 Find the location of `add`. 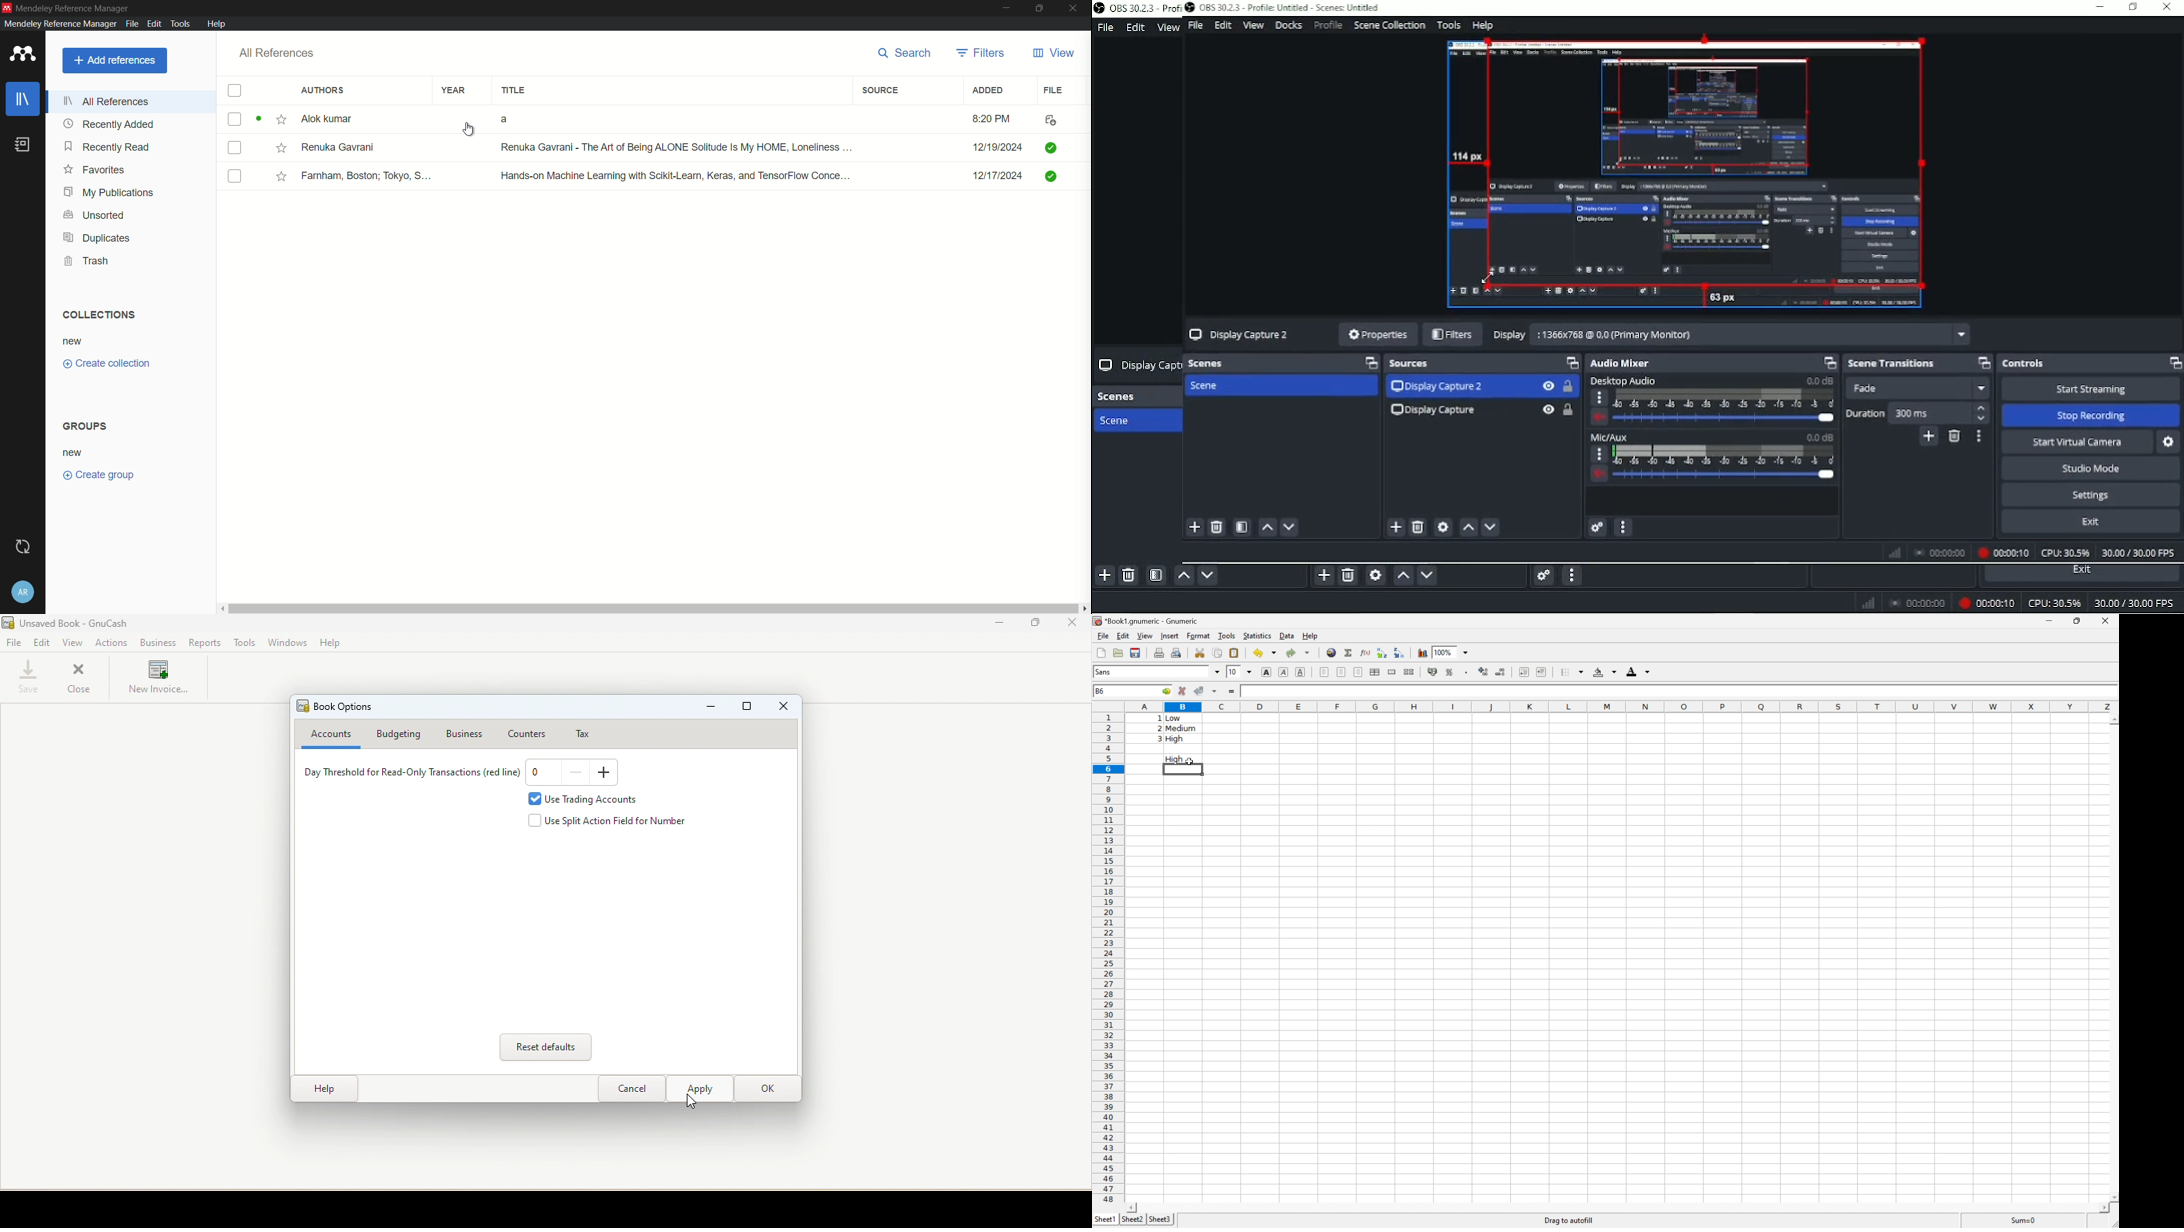

add is located at coordinates (1193, 528).